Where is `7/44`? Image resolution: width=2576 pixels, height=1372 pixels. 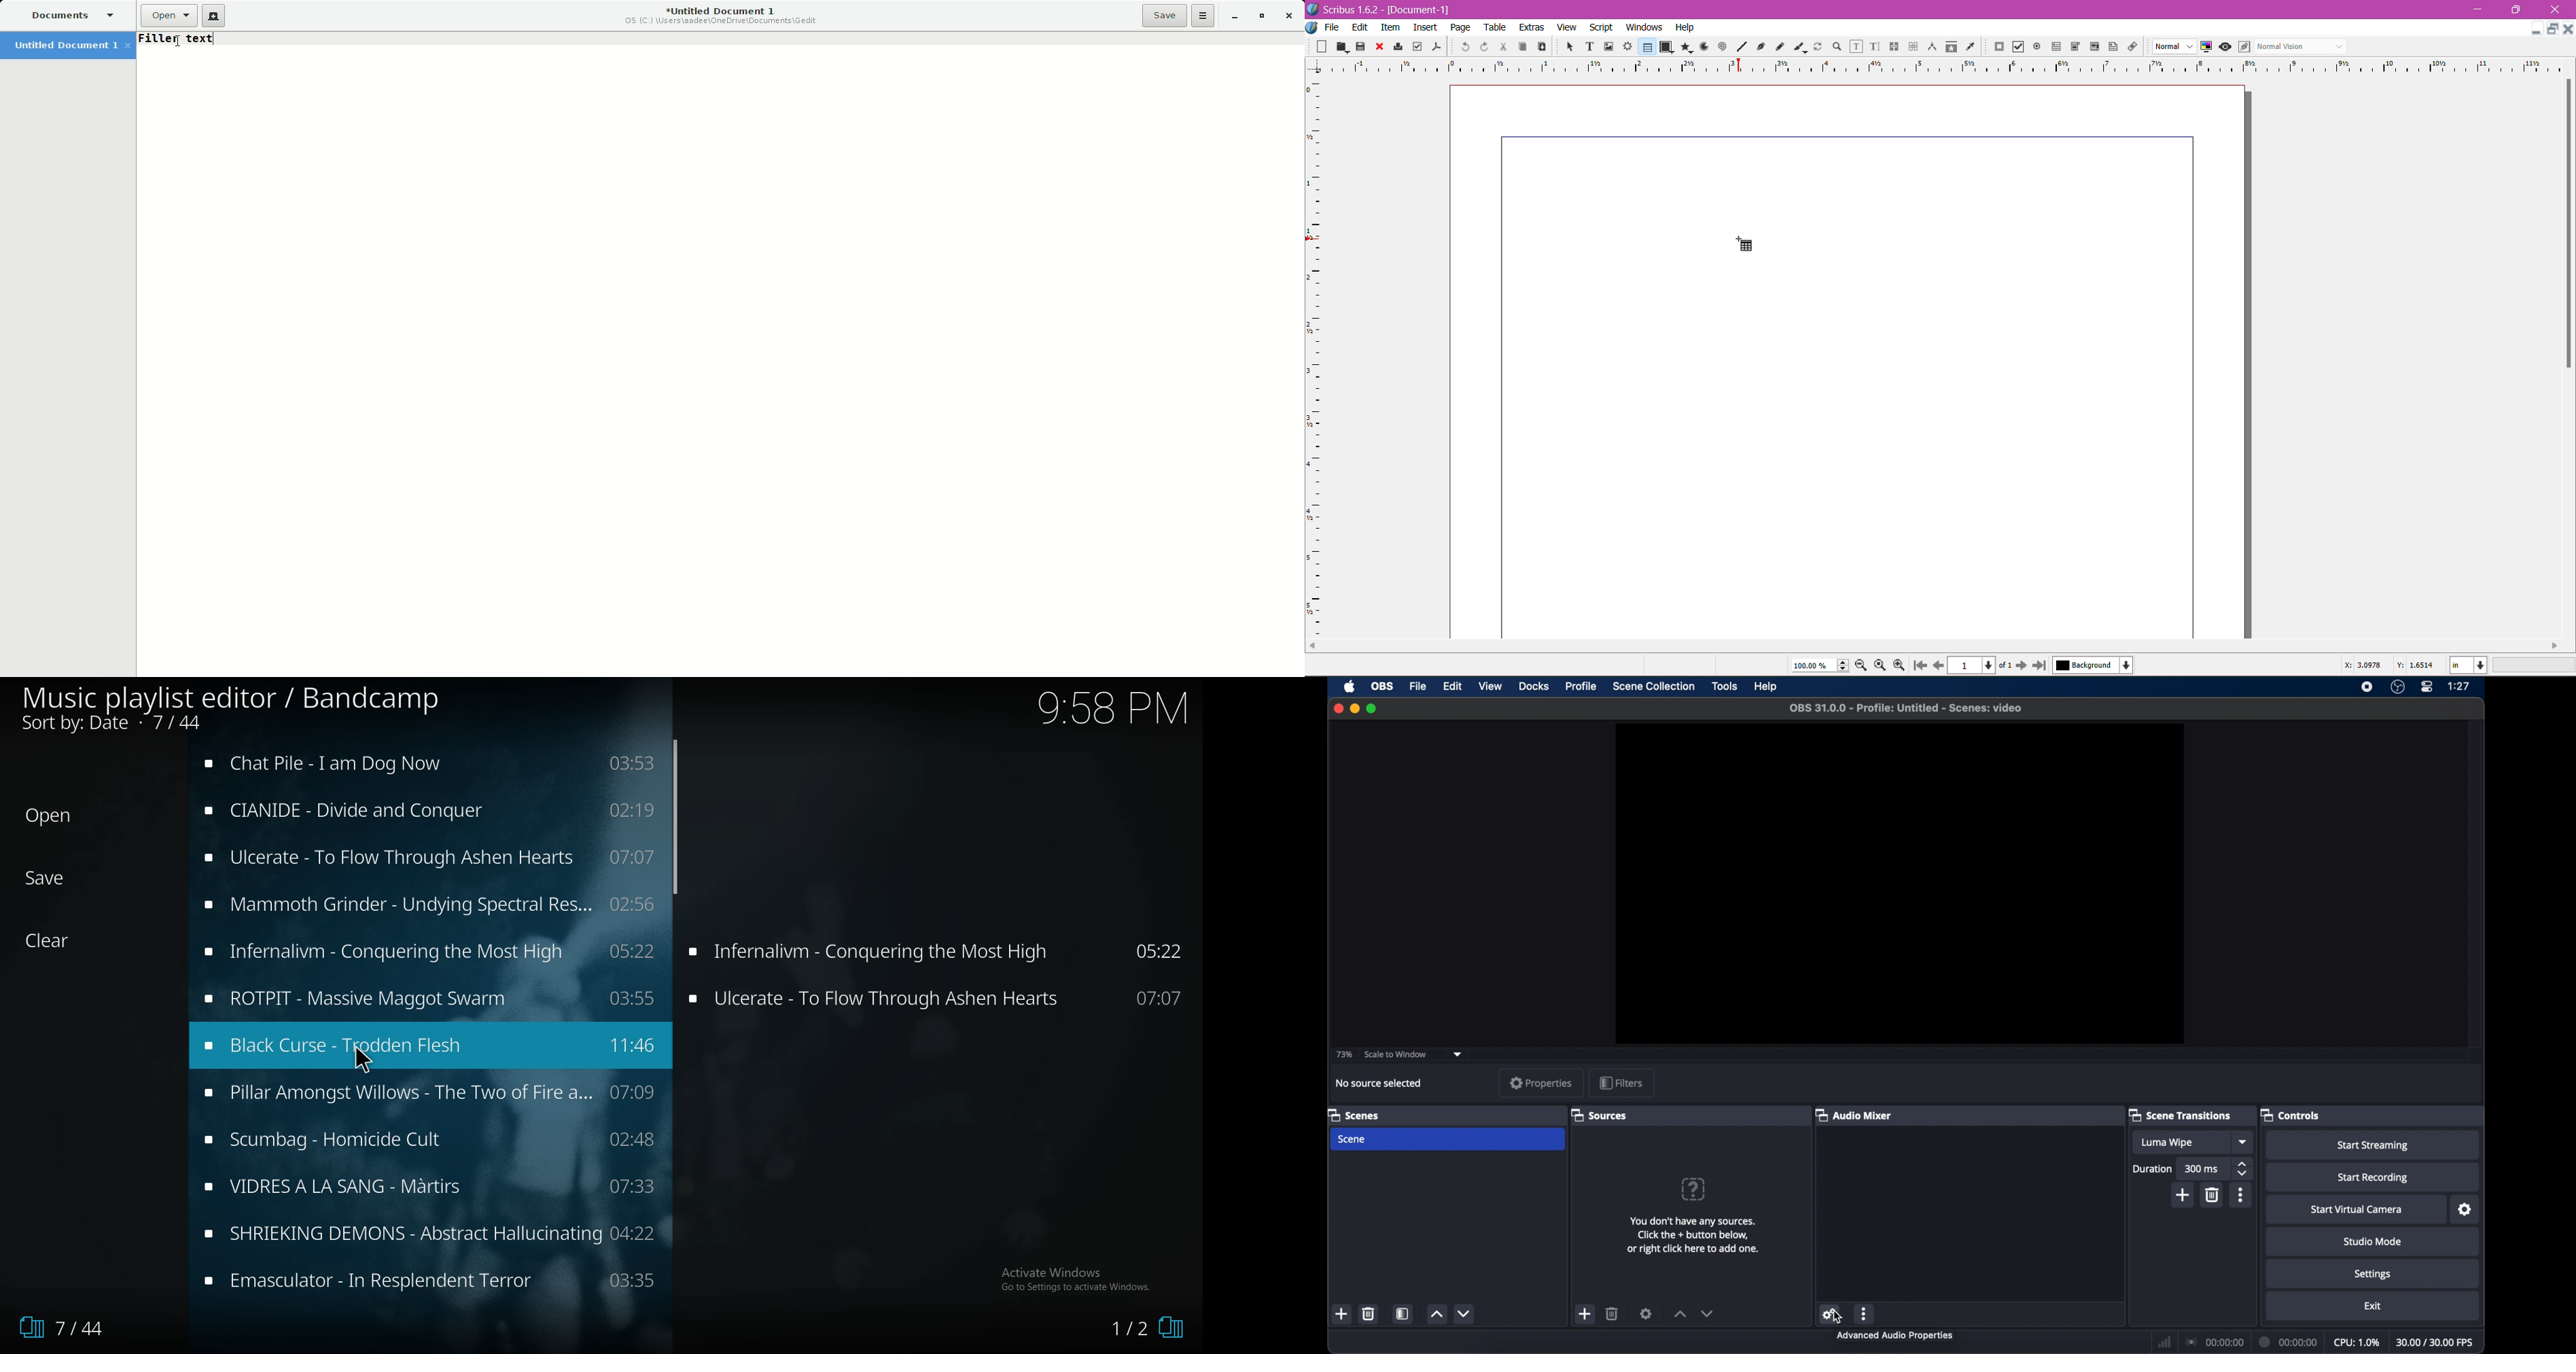
7/44 is located at coordinates (56, 1328).